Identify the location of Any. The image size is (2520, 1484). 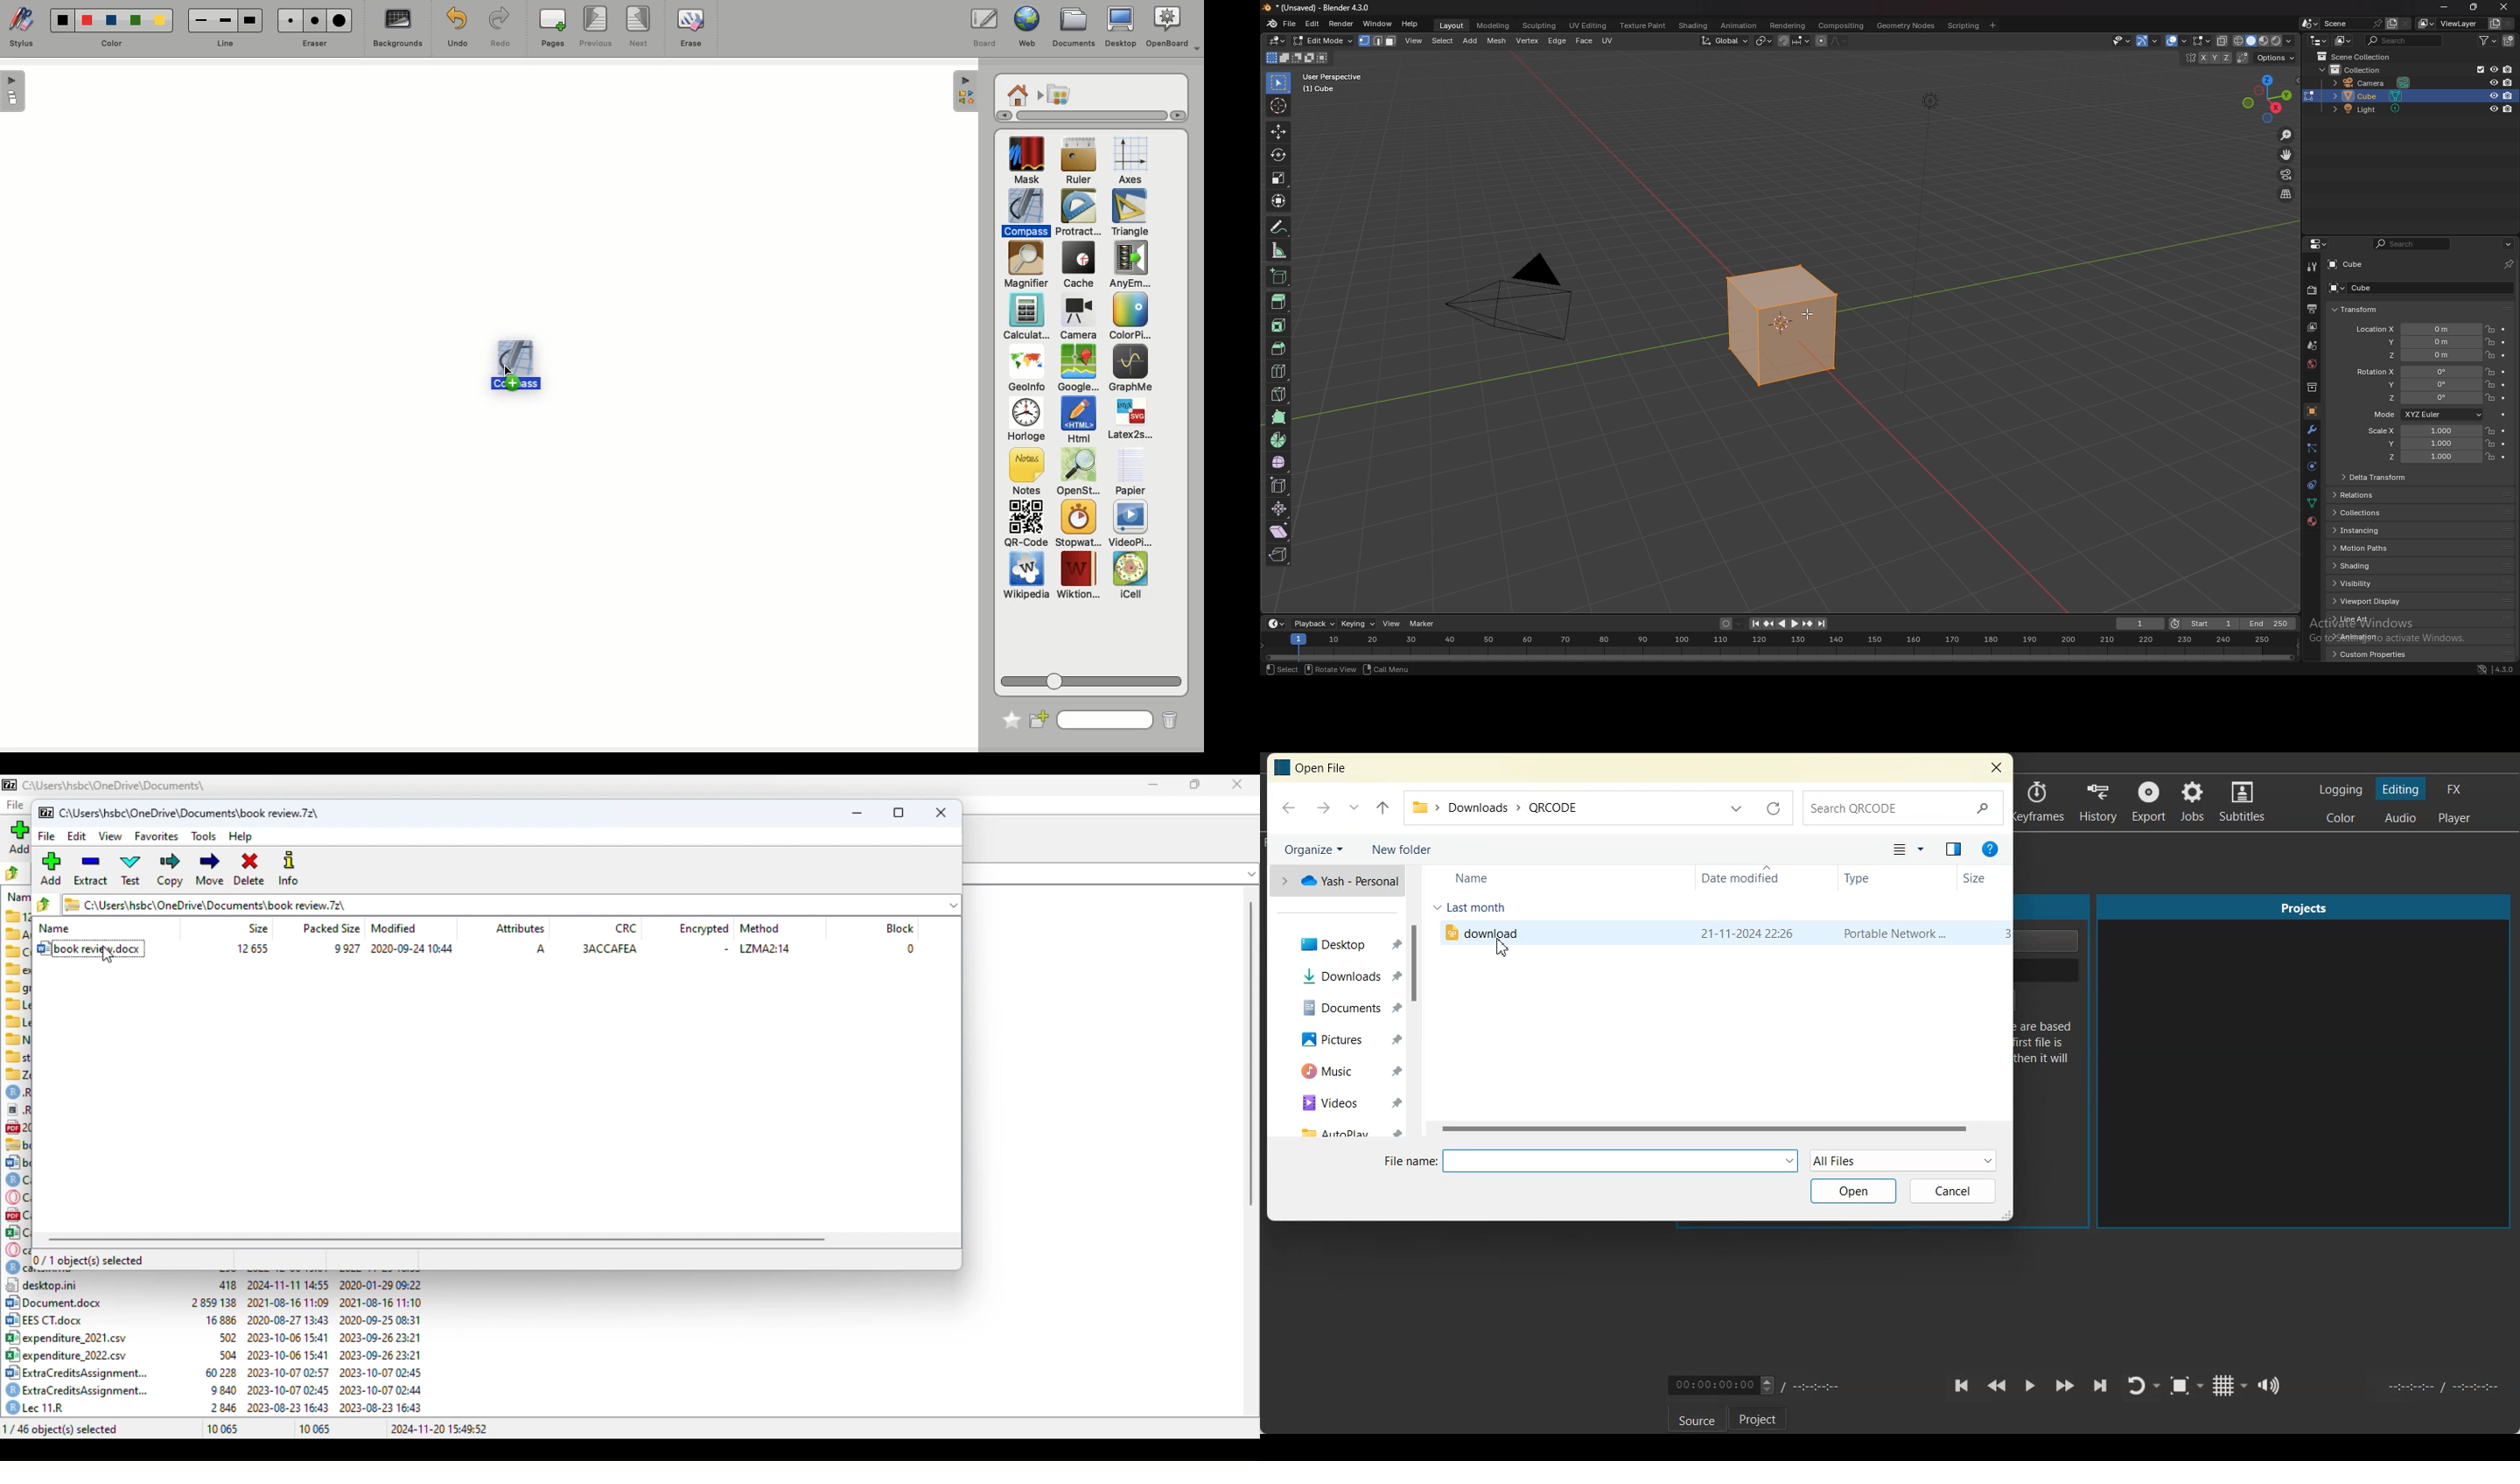
(1130, 265).